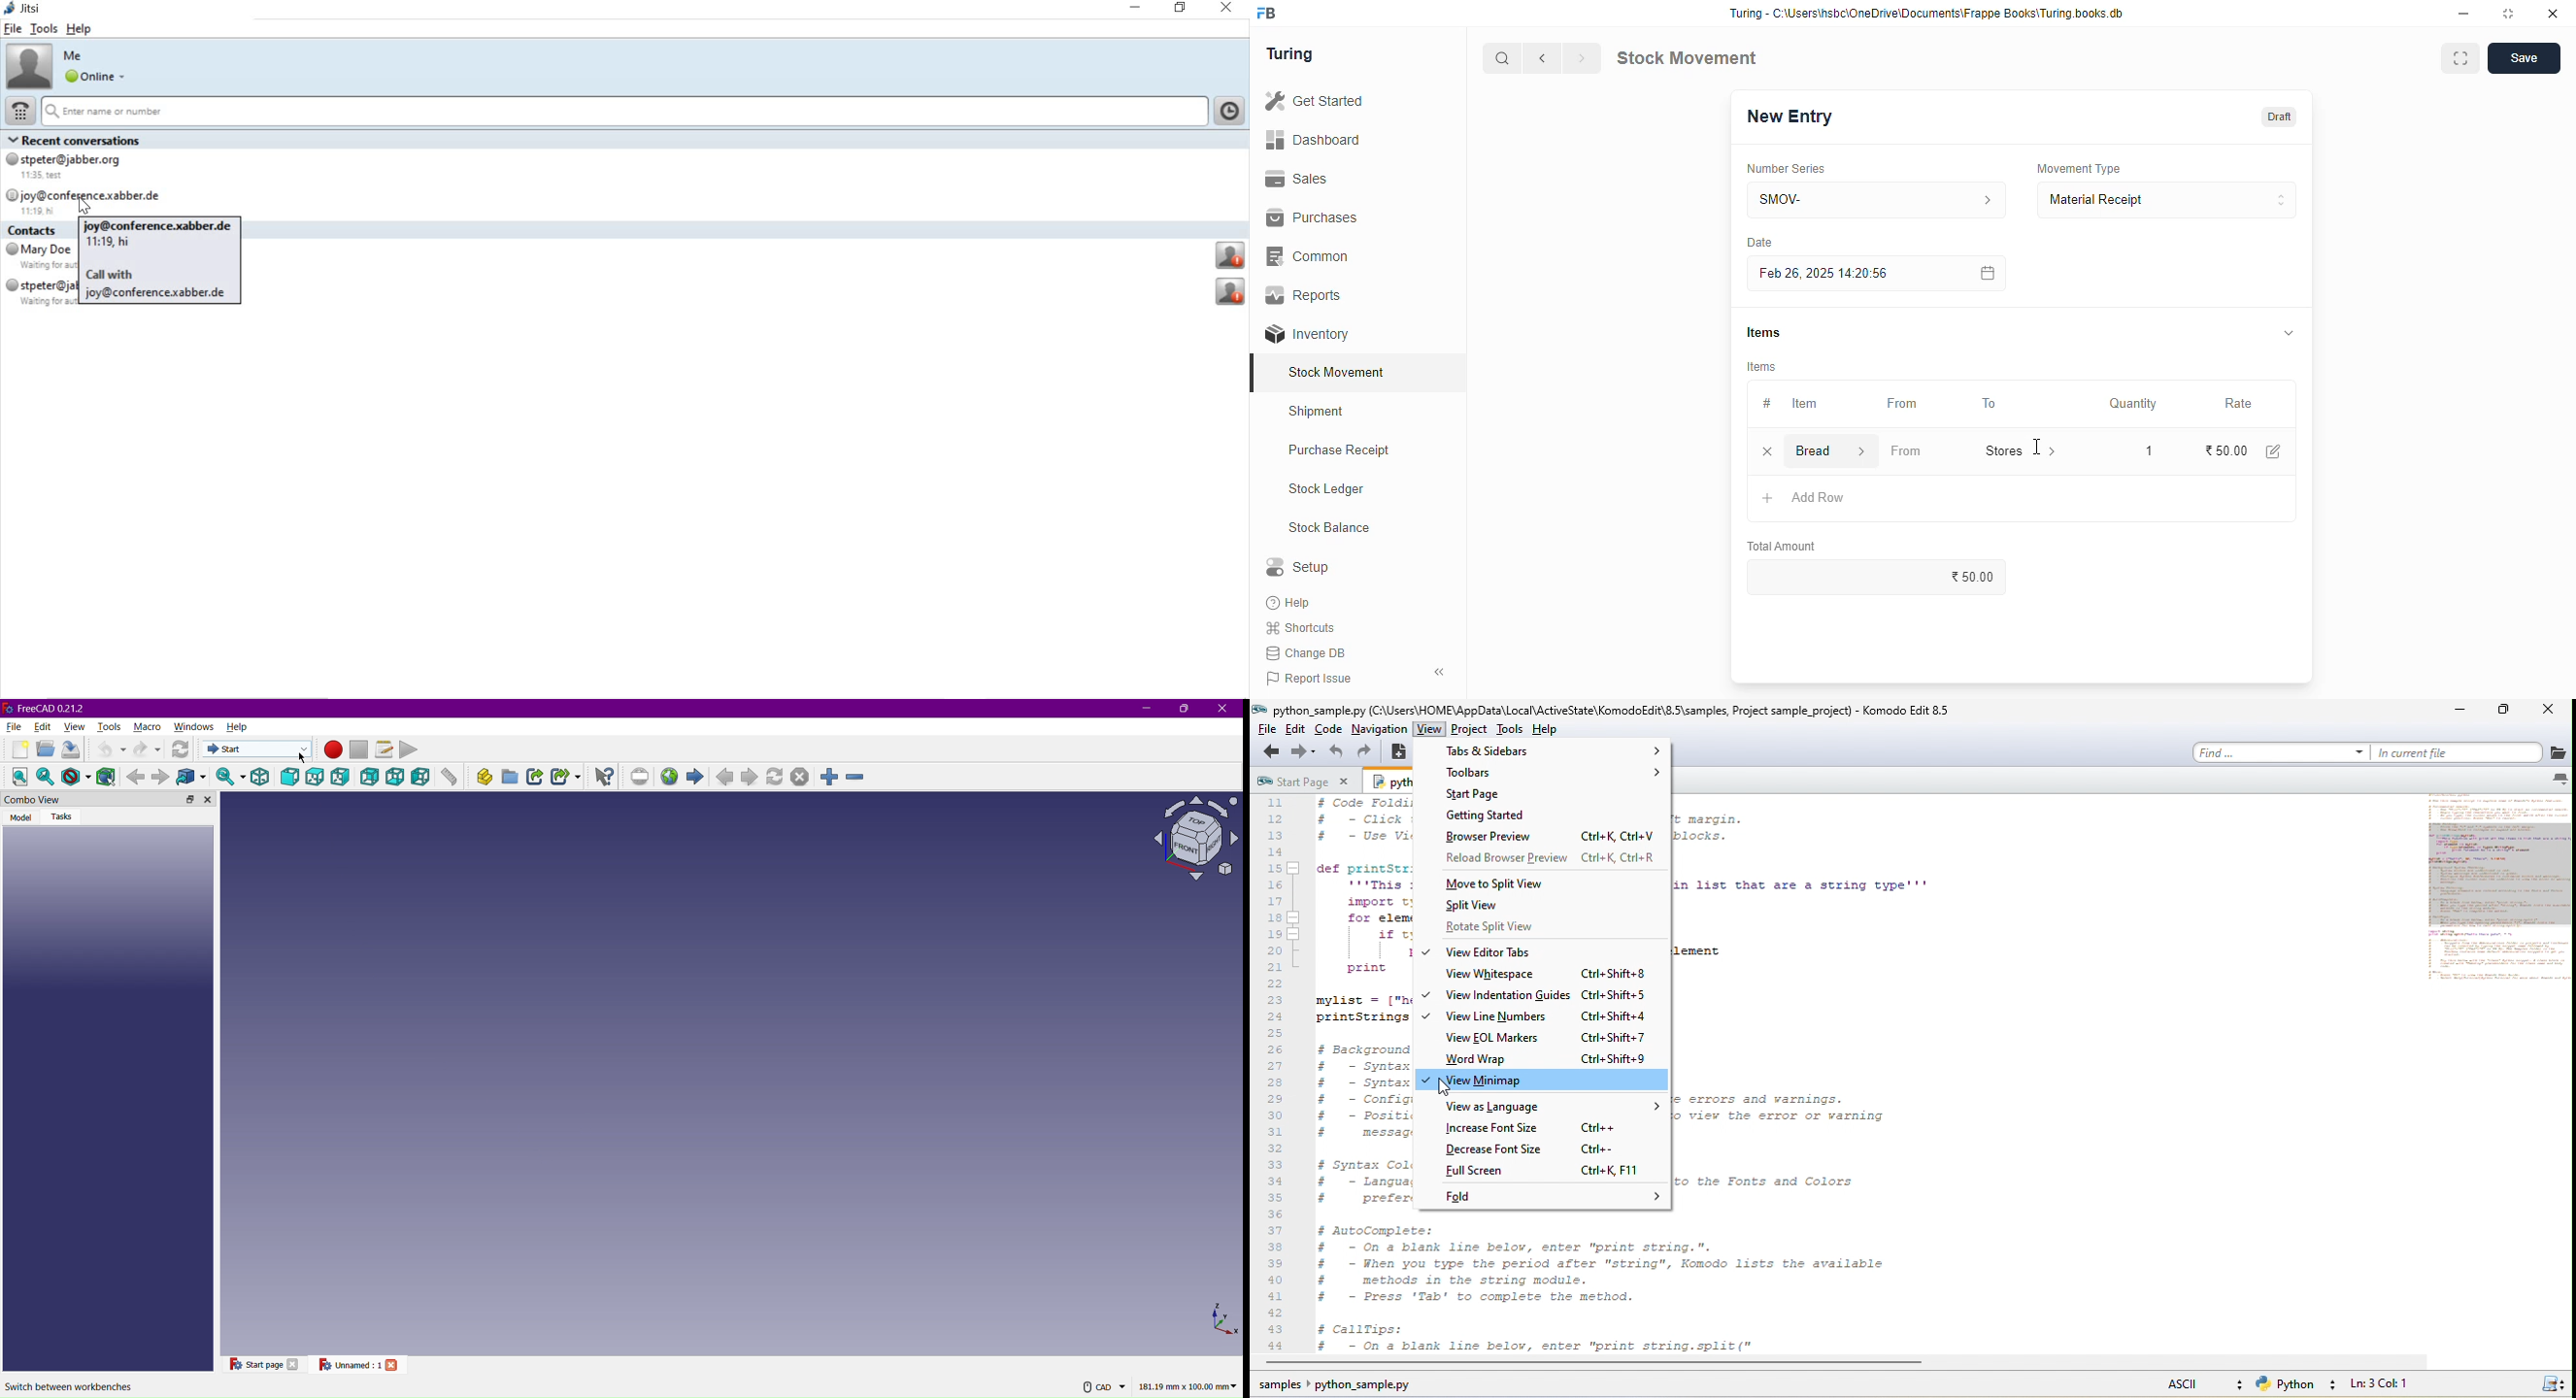 The height and width of the screenshot is (1400, 2576). Describe the element at coordinates (386, 750) in the screenshot. I see `Macros` at that location.